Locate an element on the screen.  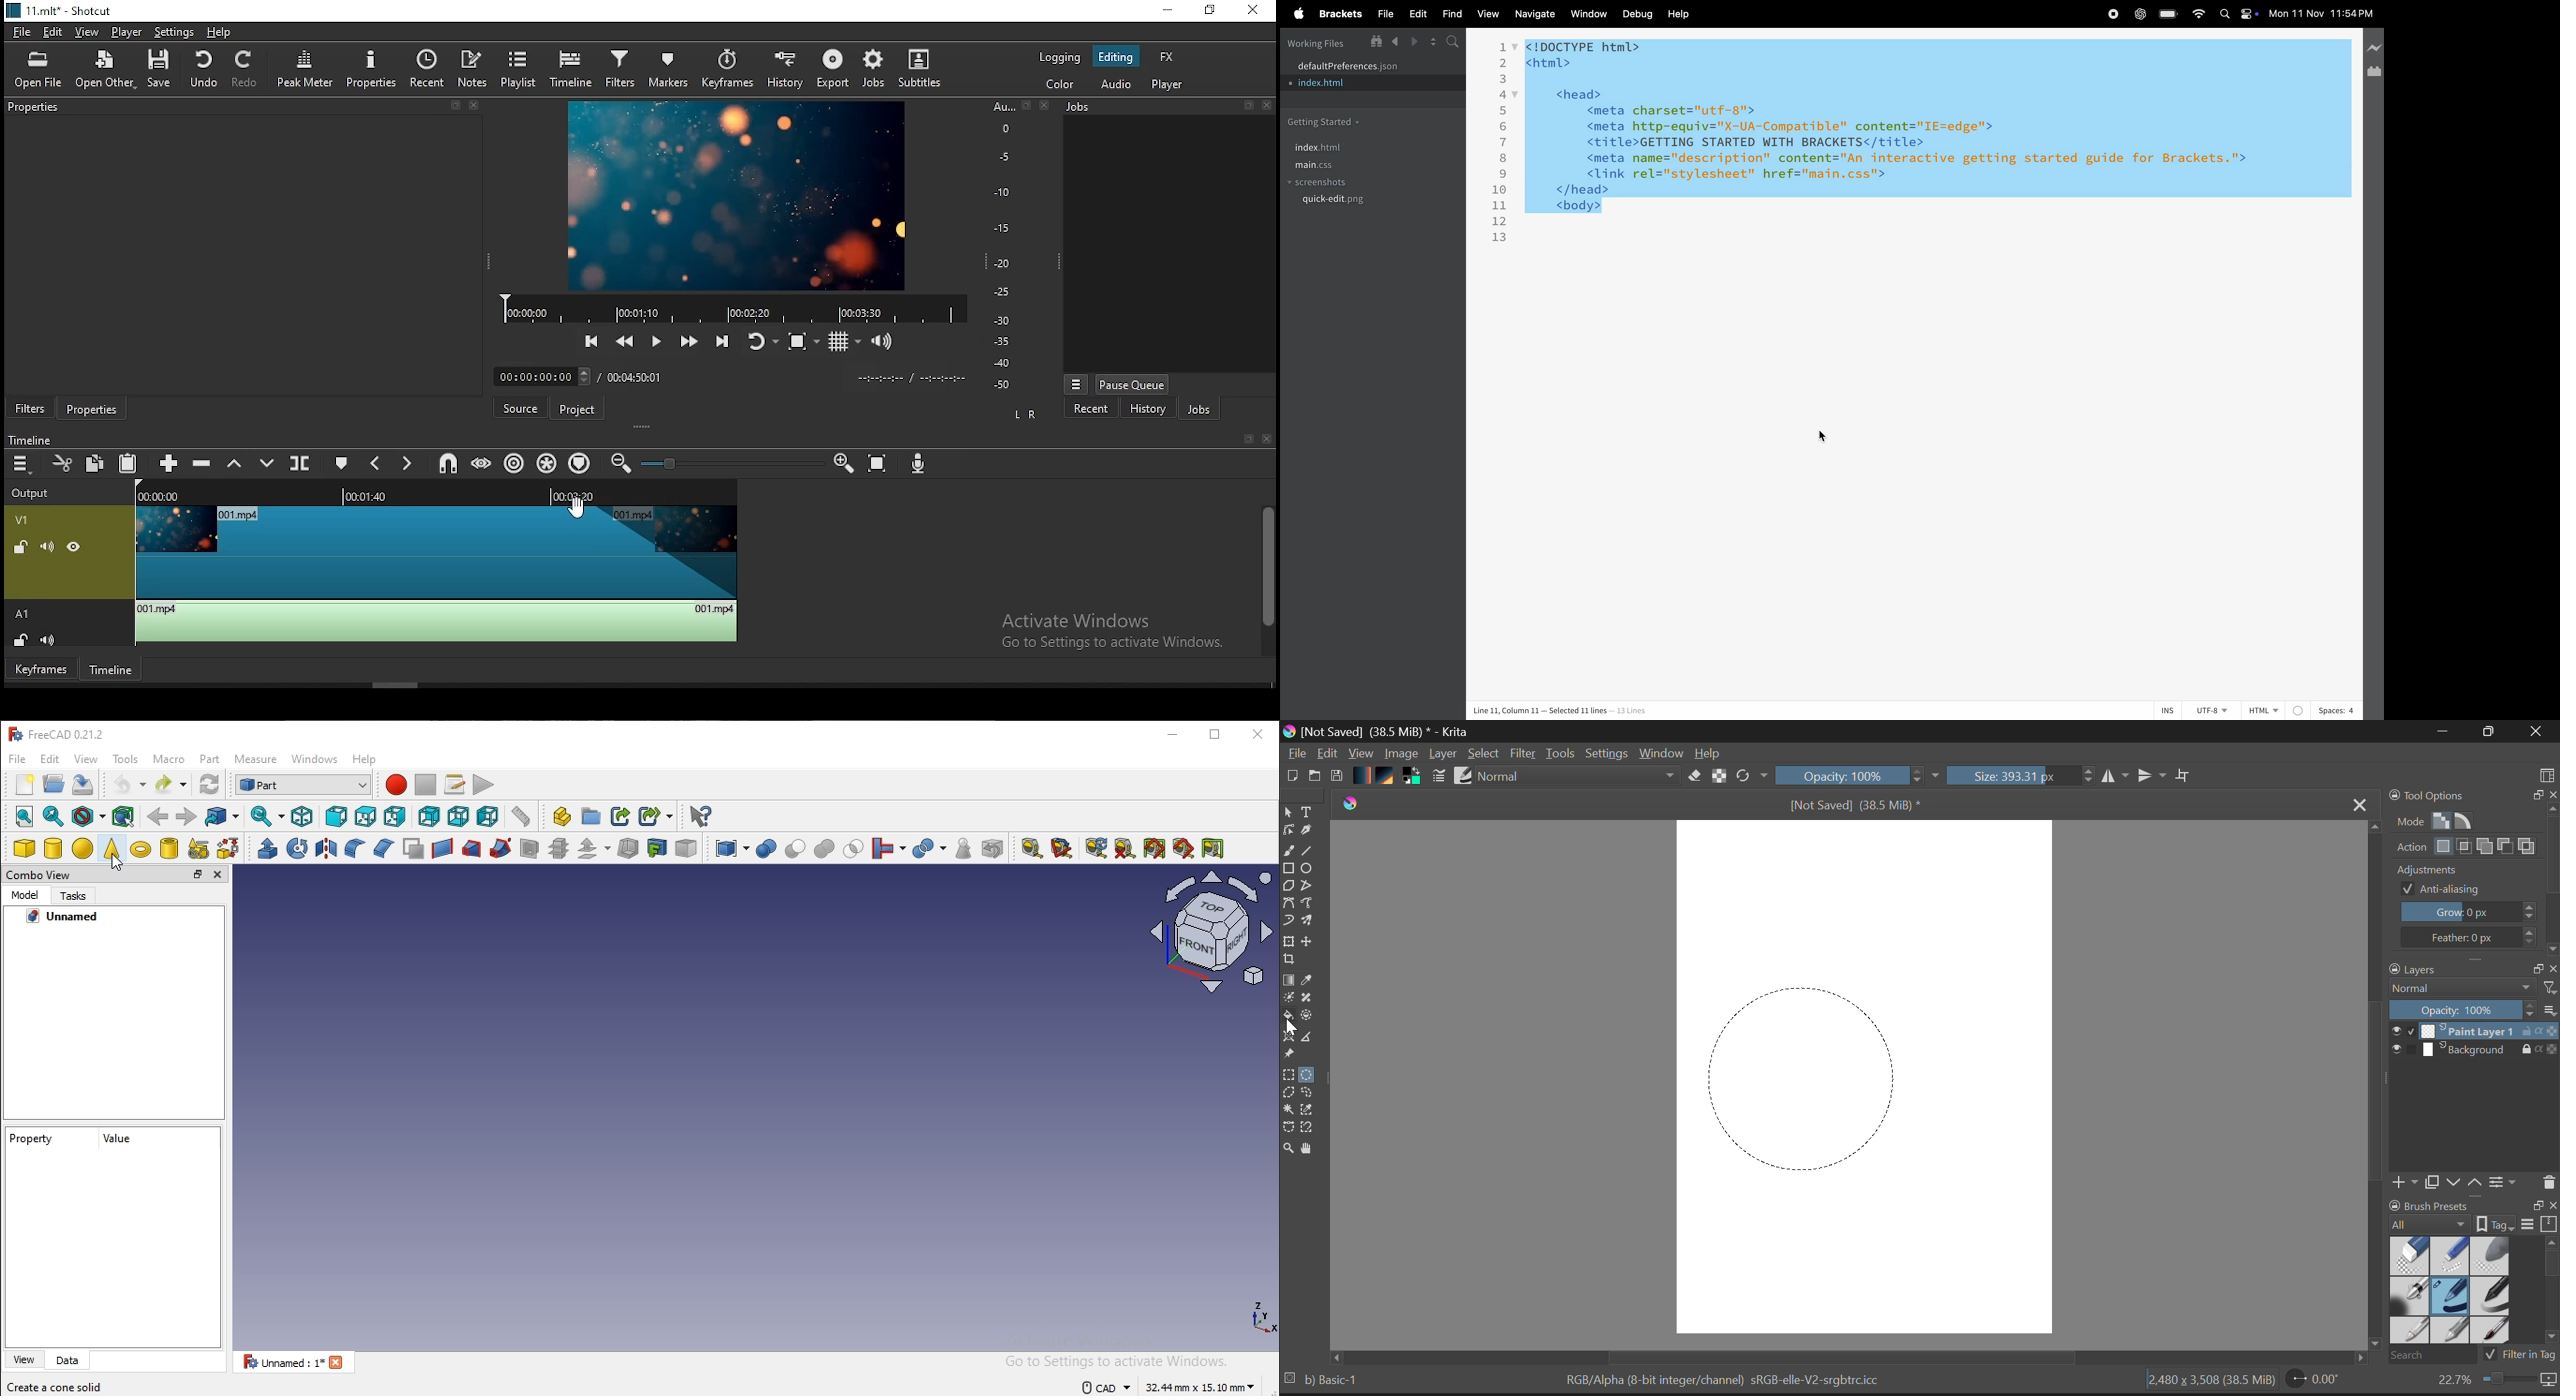
video preview is located at coordinates (729, 195).